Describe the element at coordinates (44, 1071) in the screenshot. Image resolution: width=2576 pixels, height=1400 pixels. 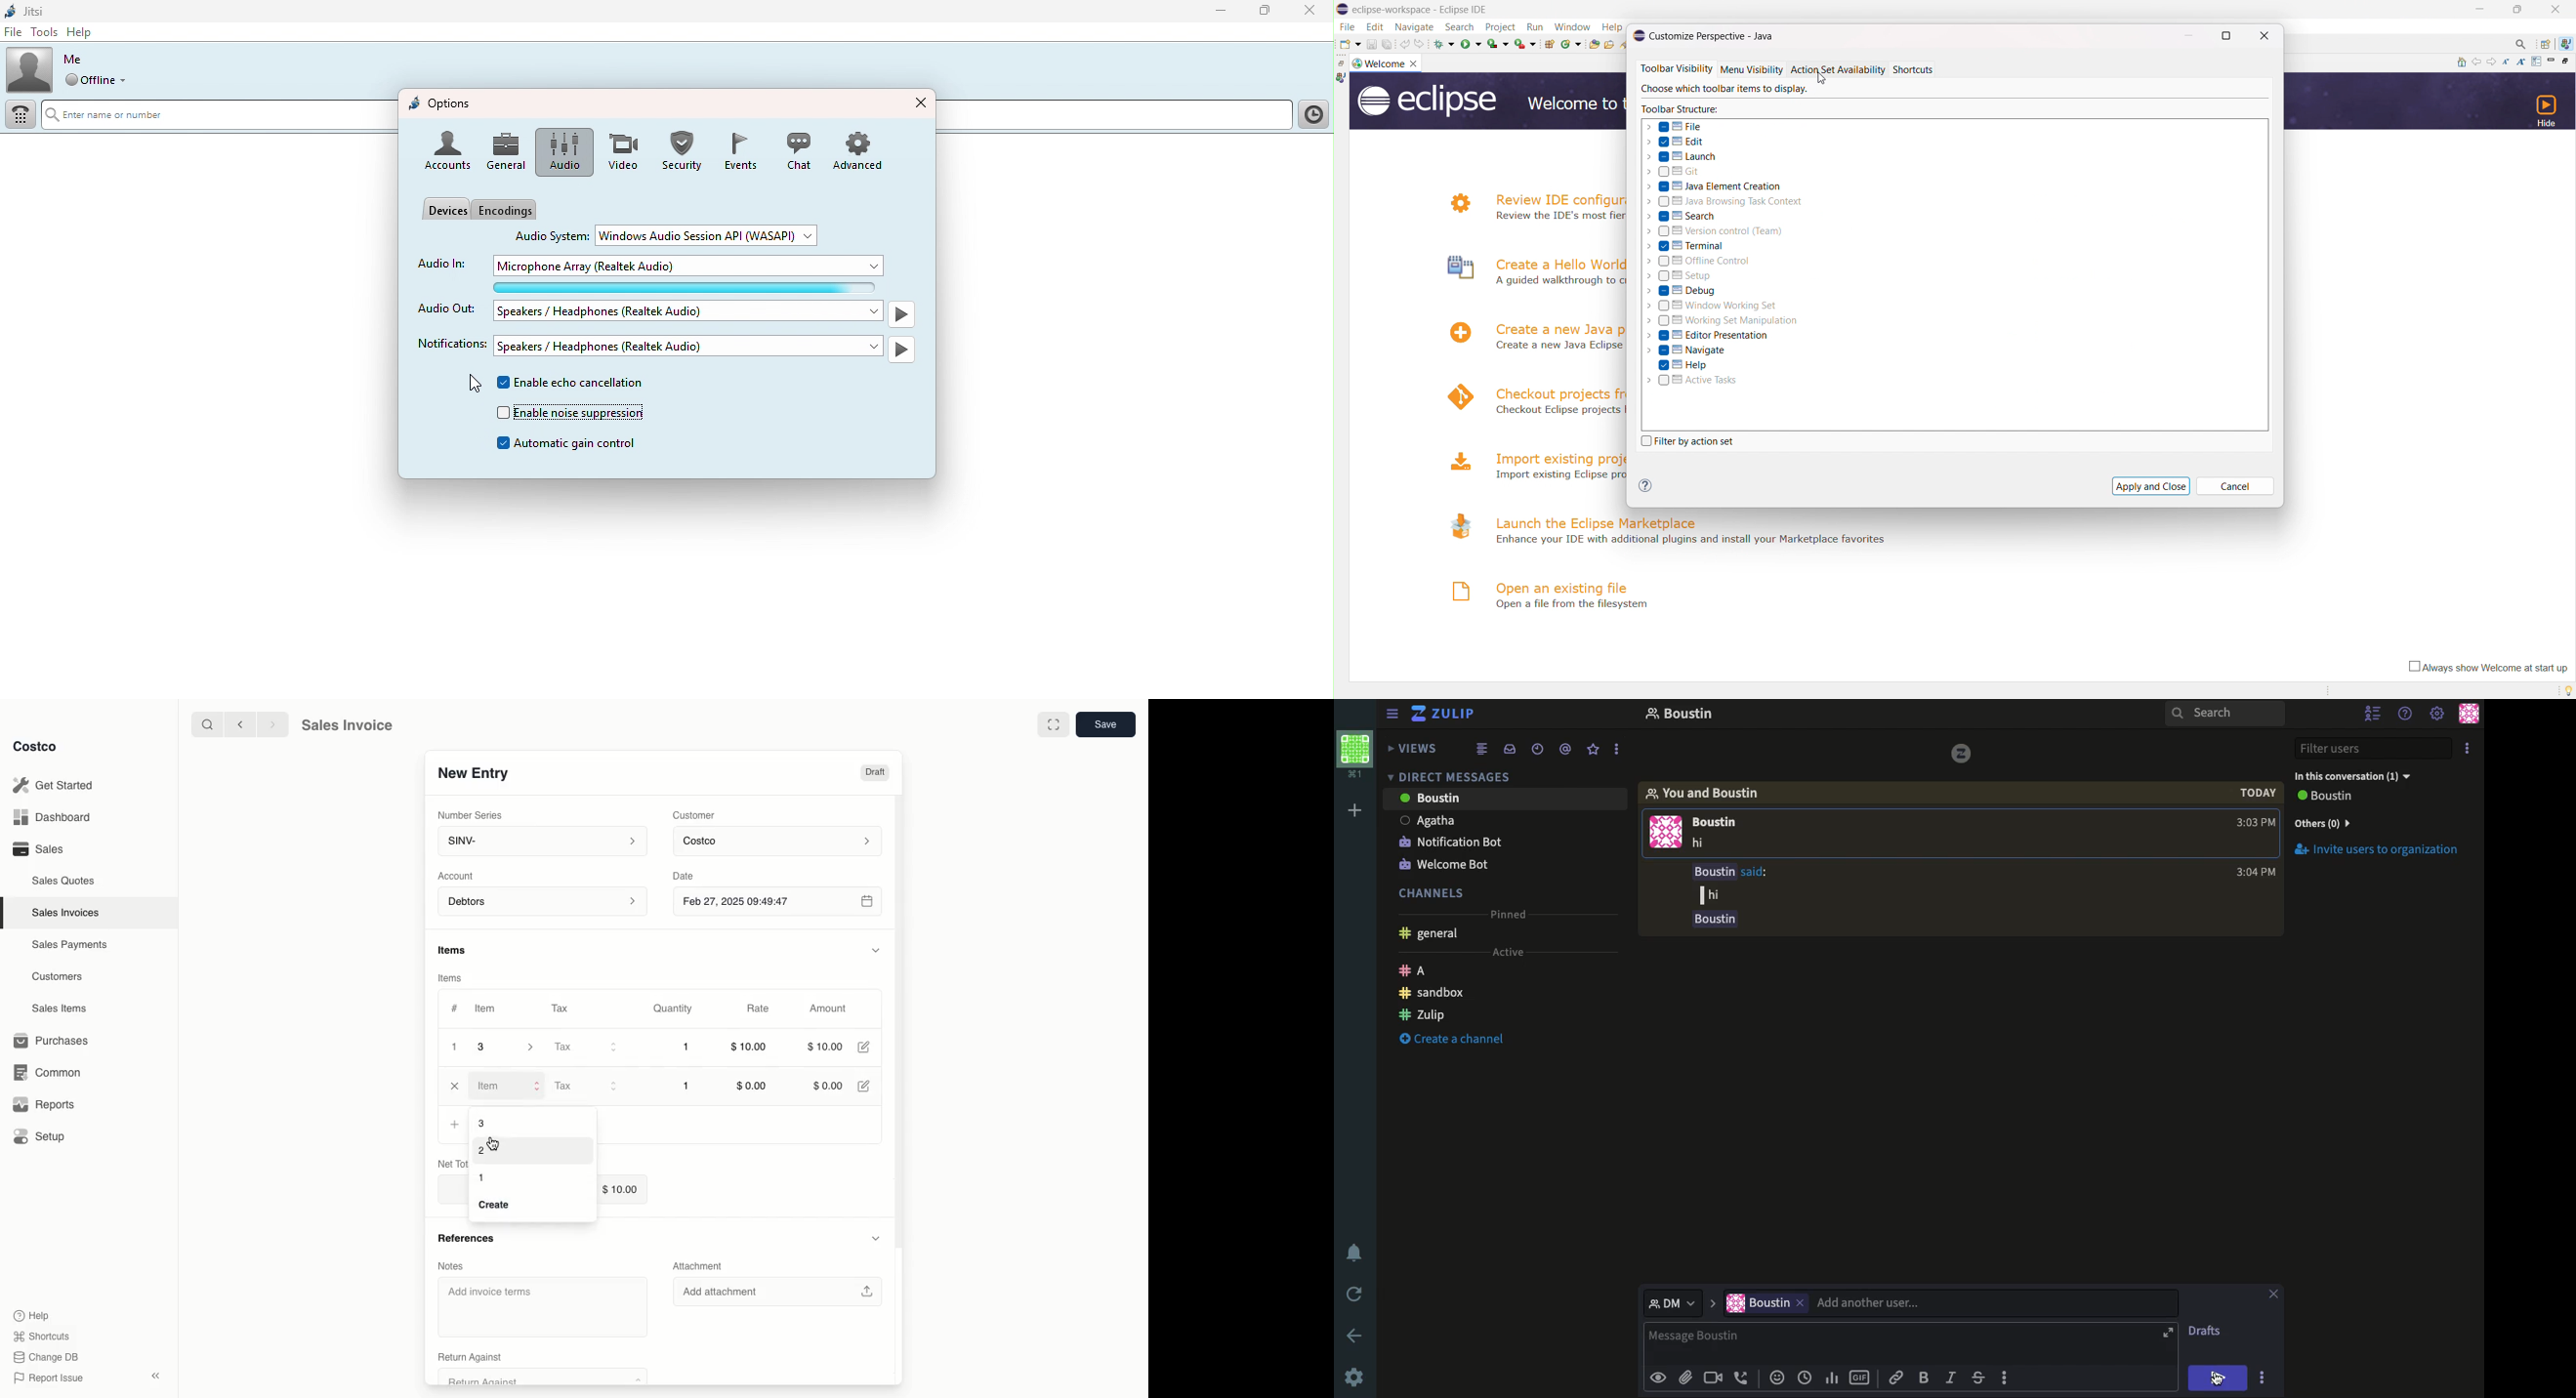
I see `Common` at that location.